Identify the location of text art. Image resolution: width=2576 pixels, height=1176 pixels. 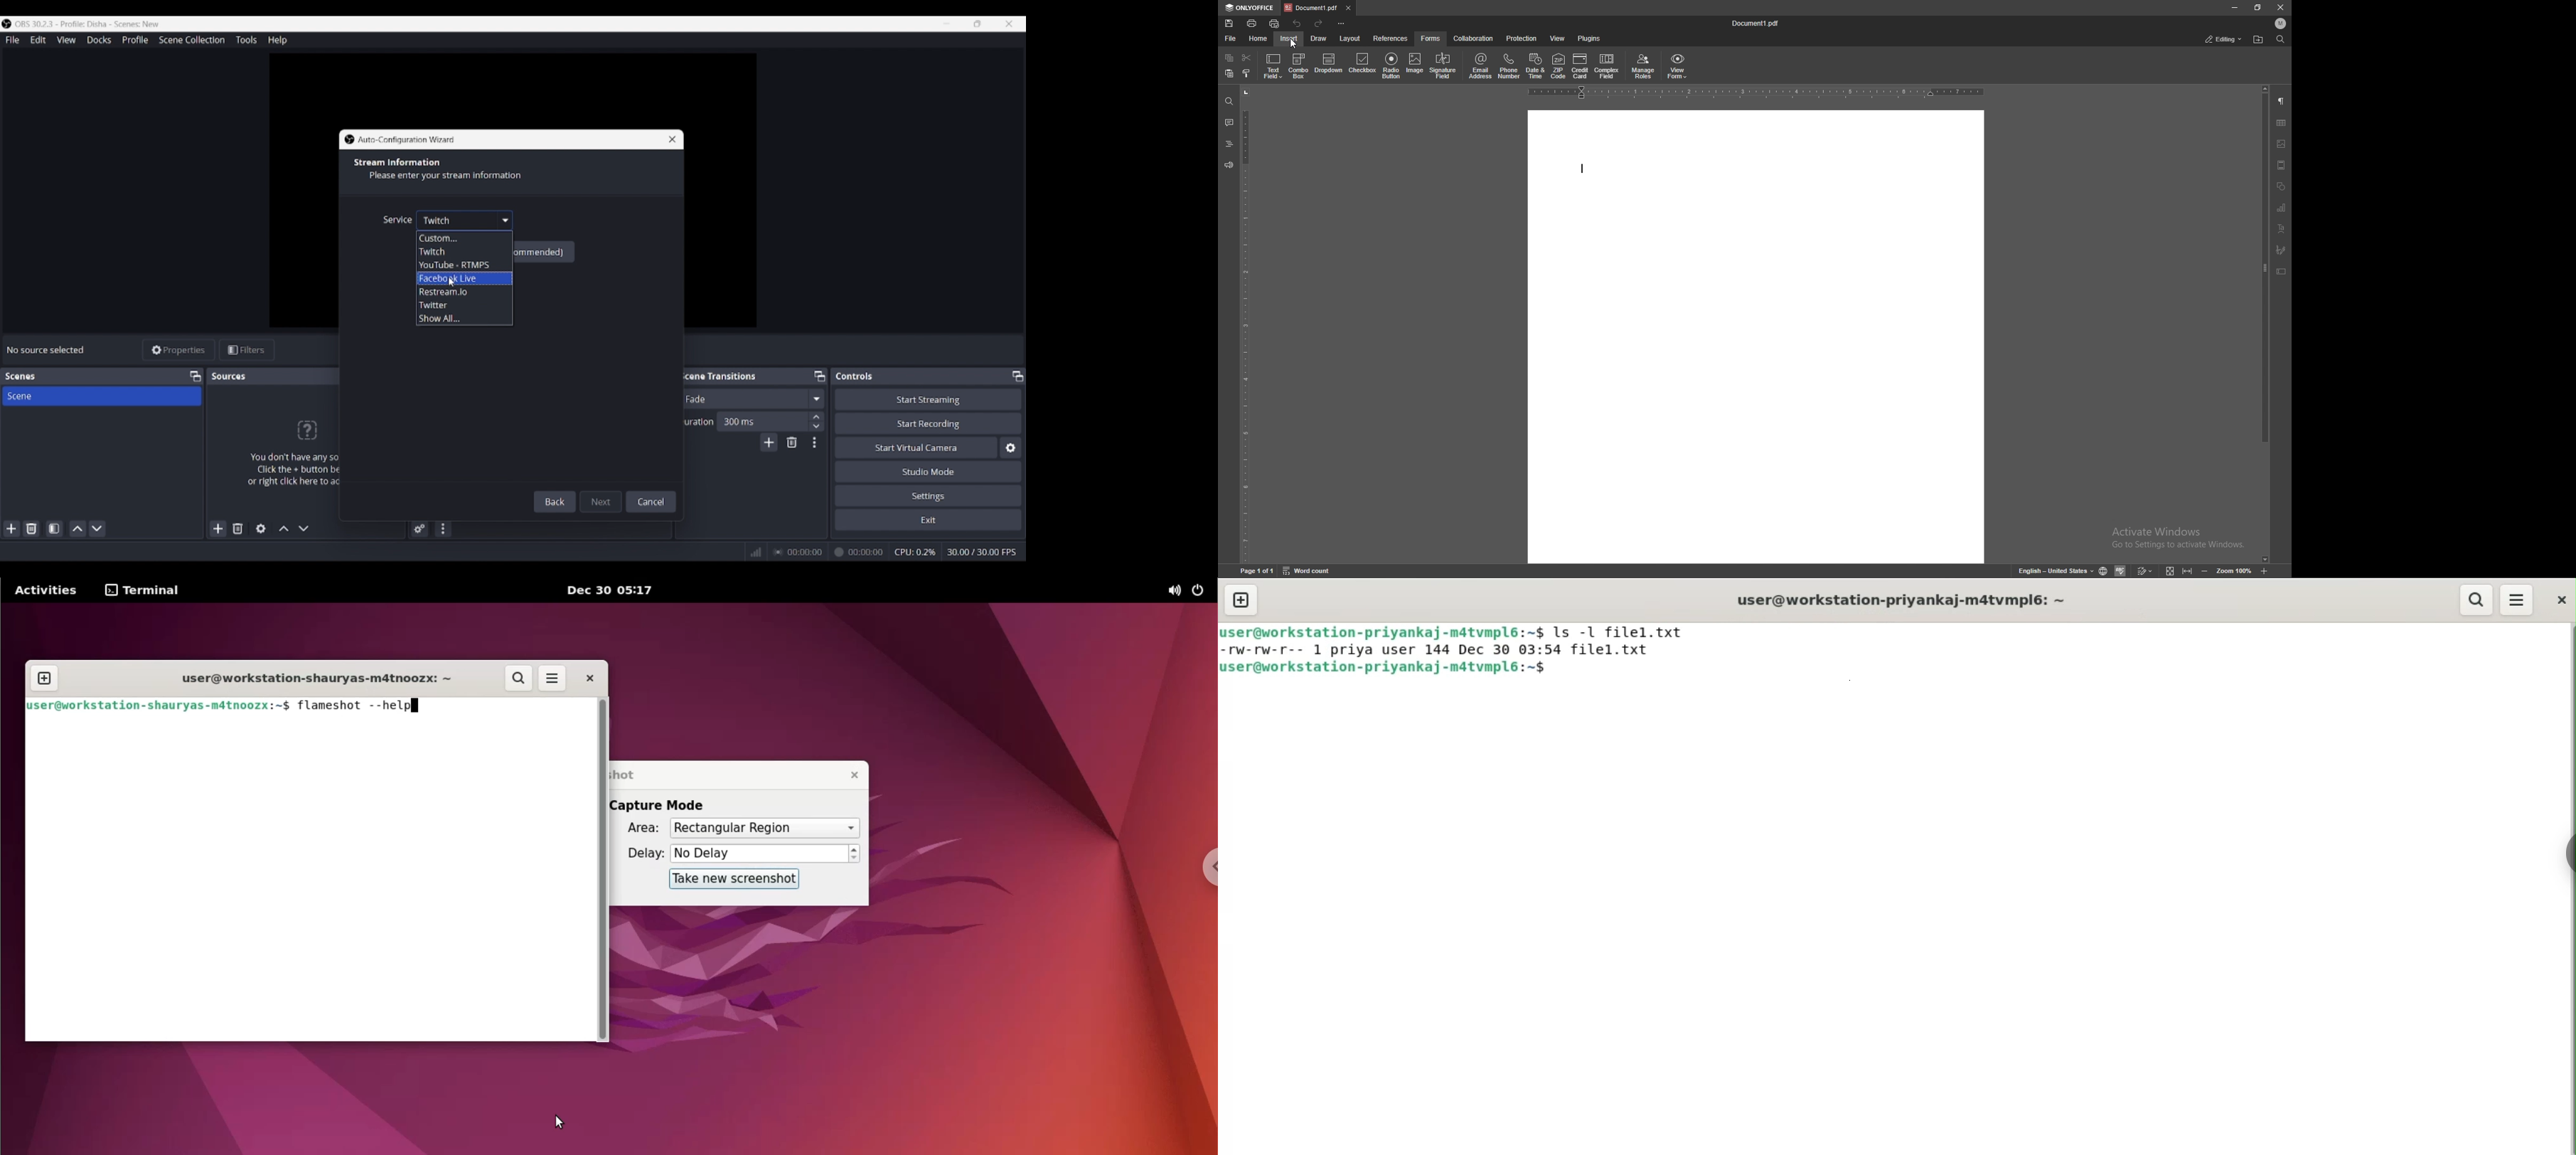
(2283, 229).